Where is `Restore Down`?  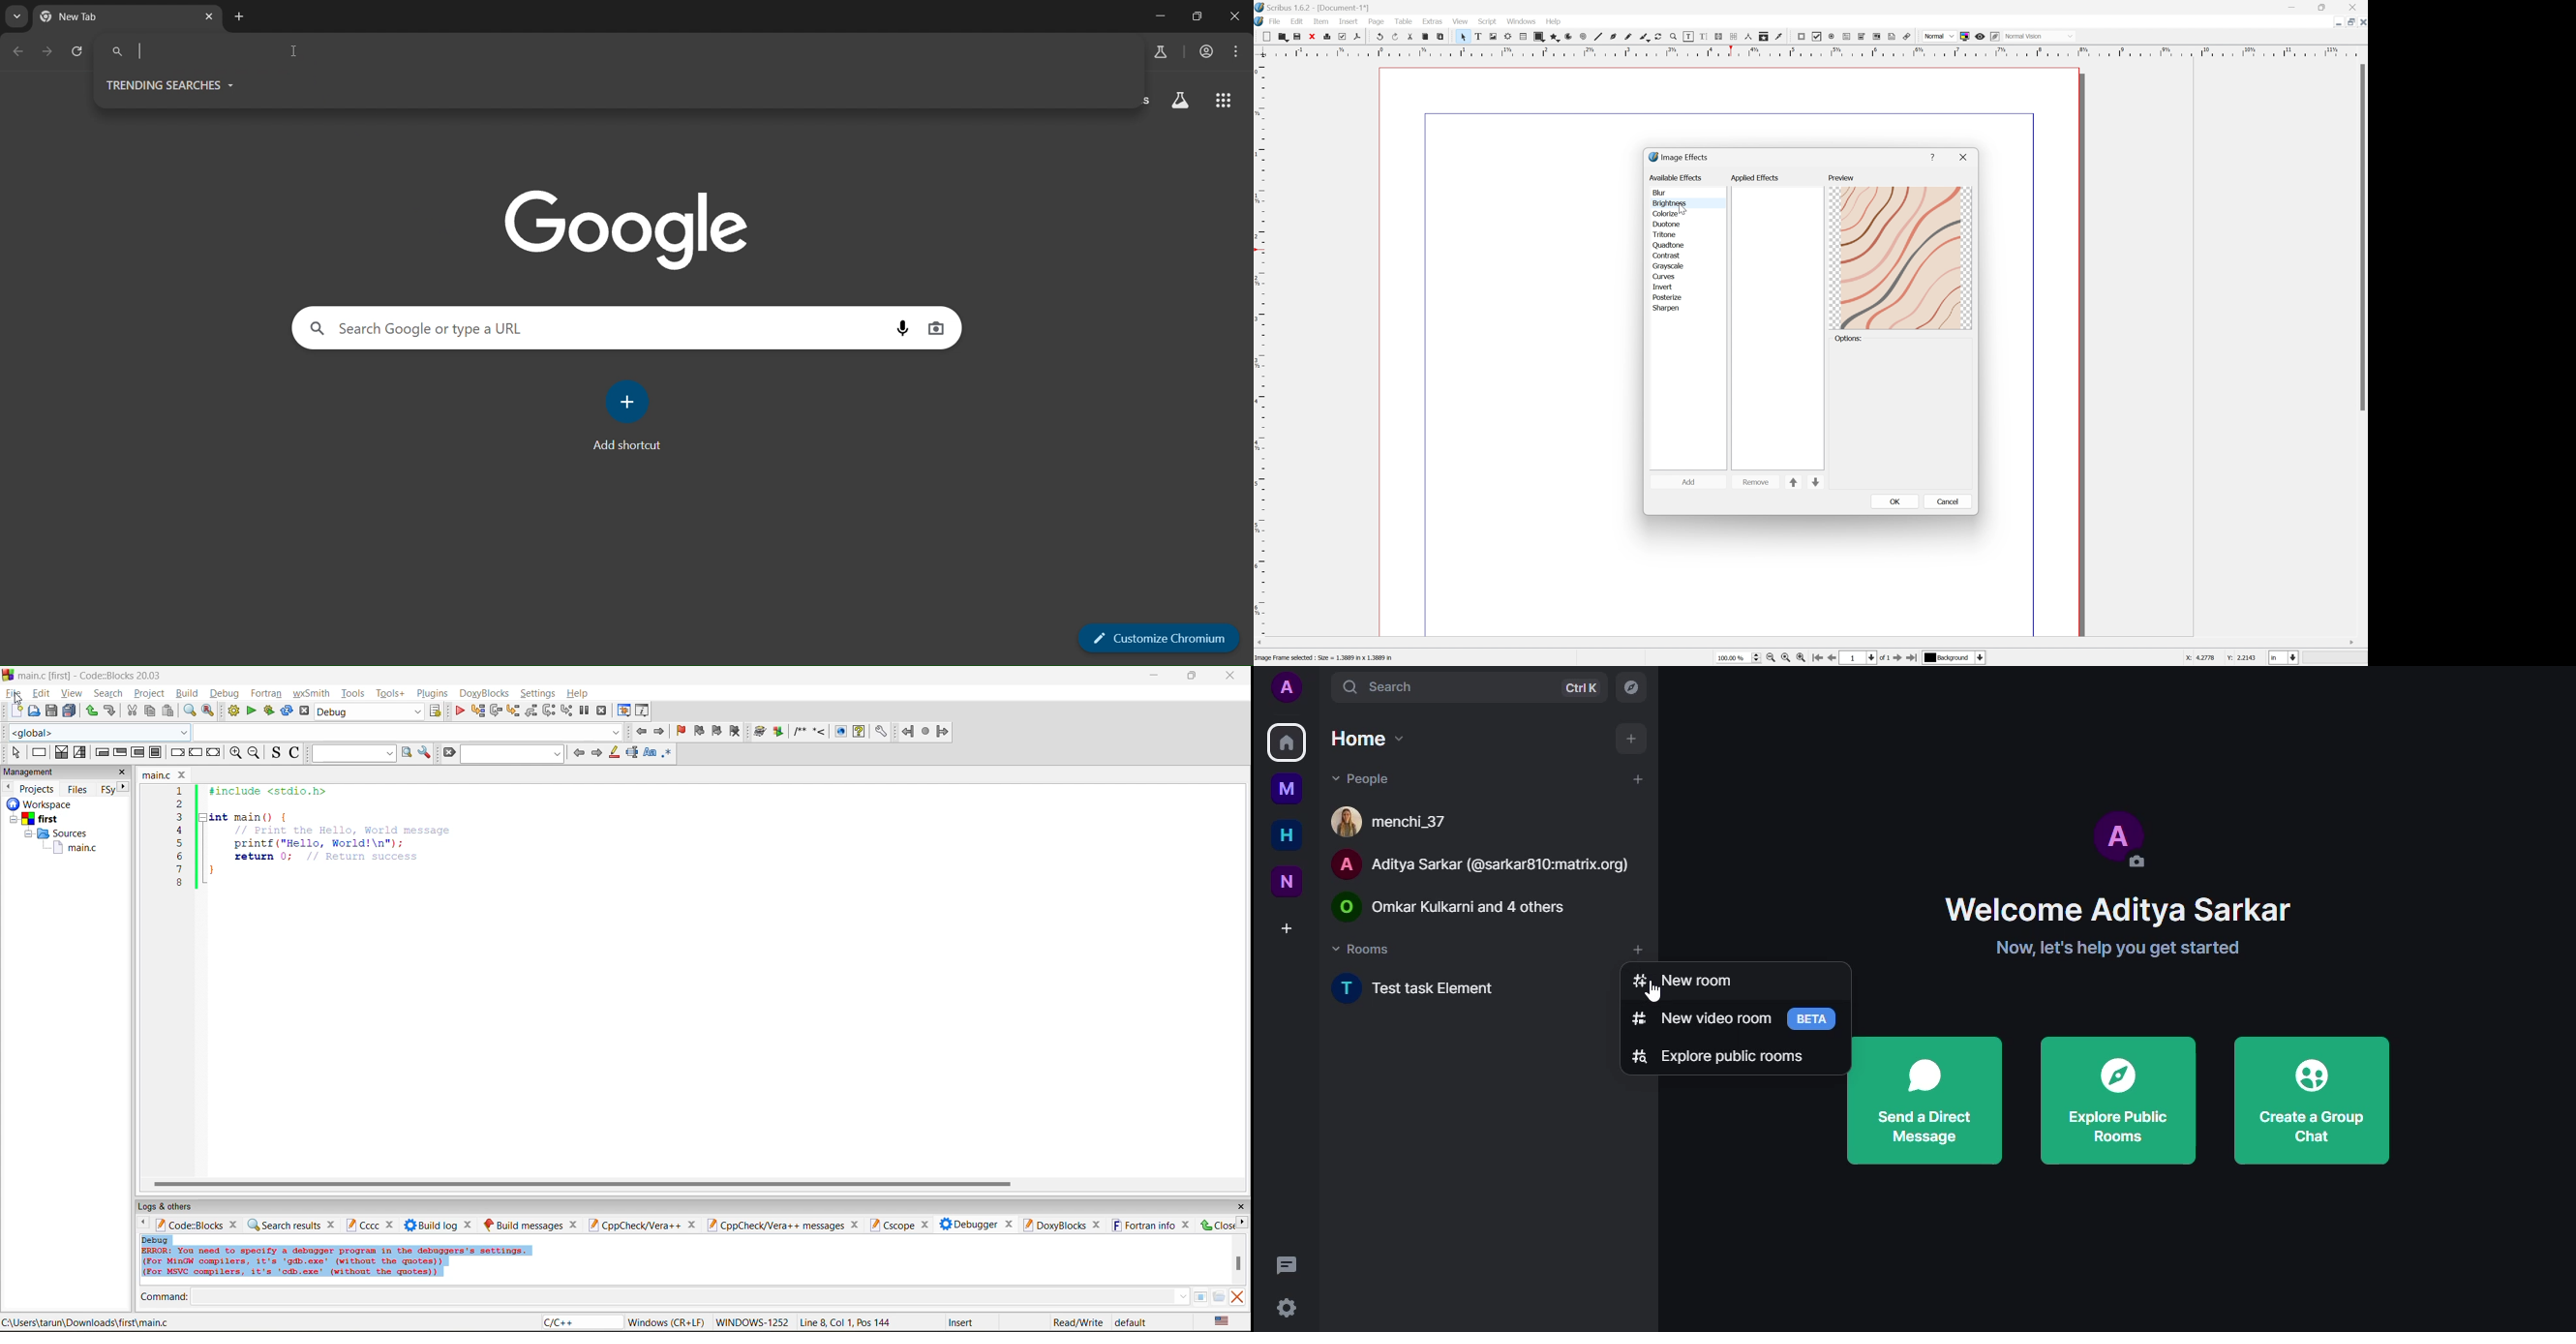 Restore Down is located at coordinates (2338, 24).